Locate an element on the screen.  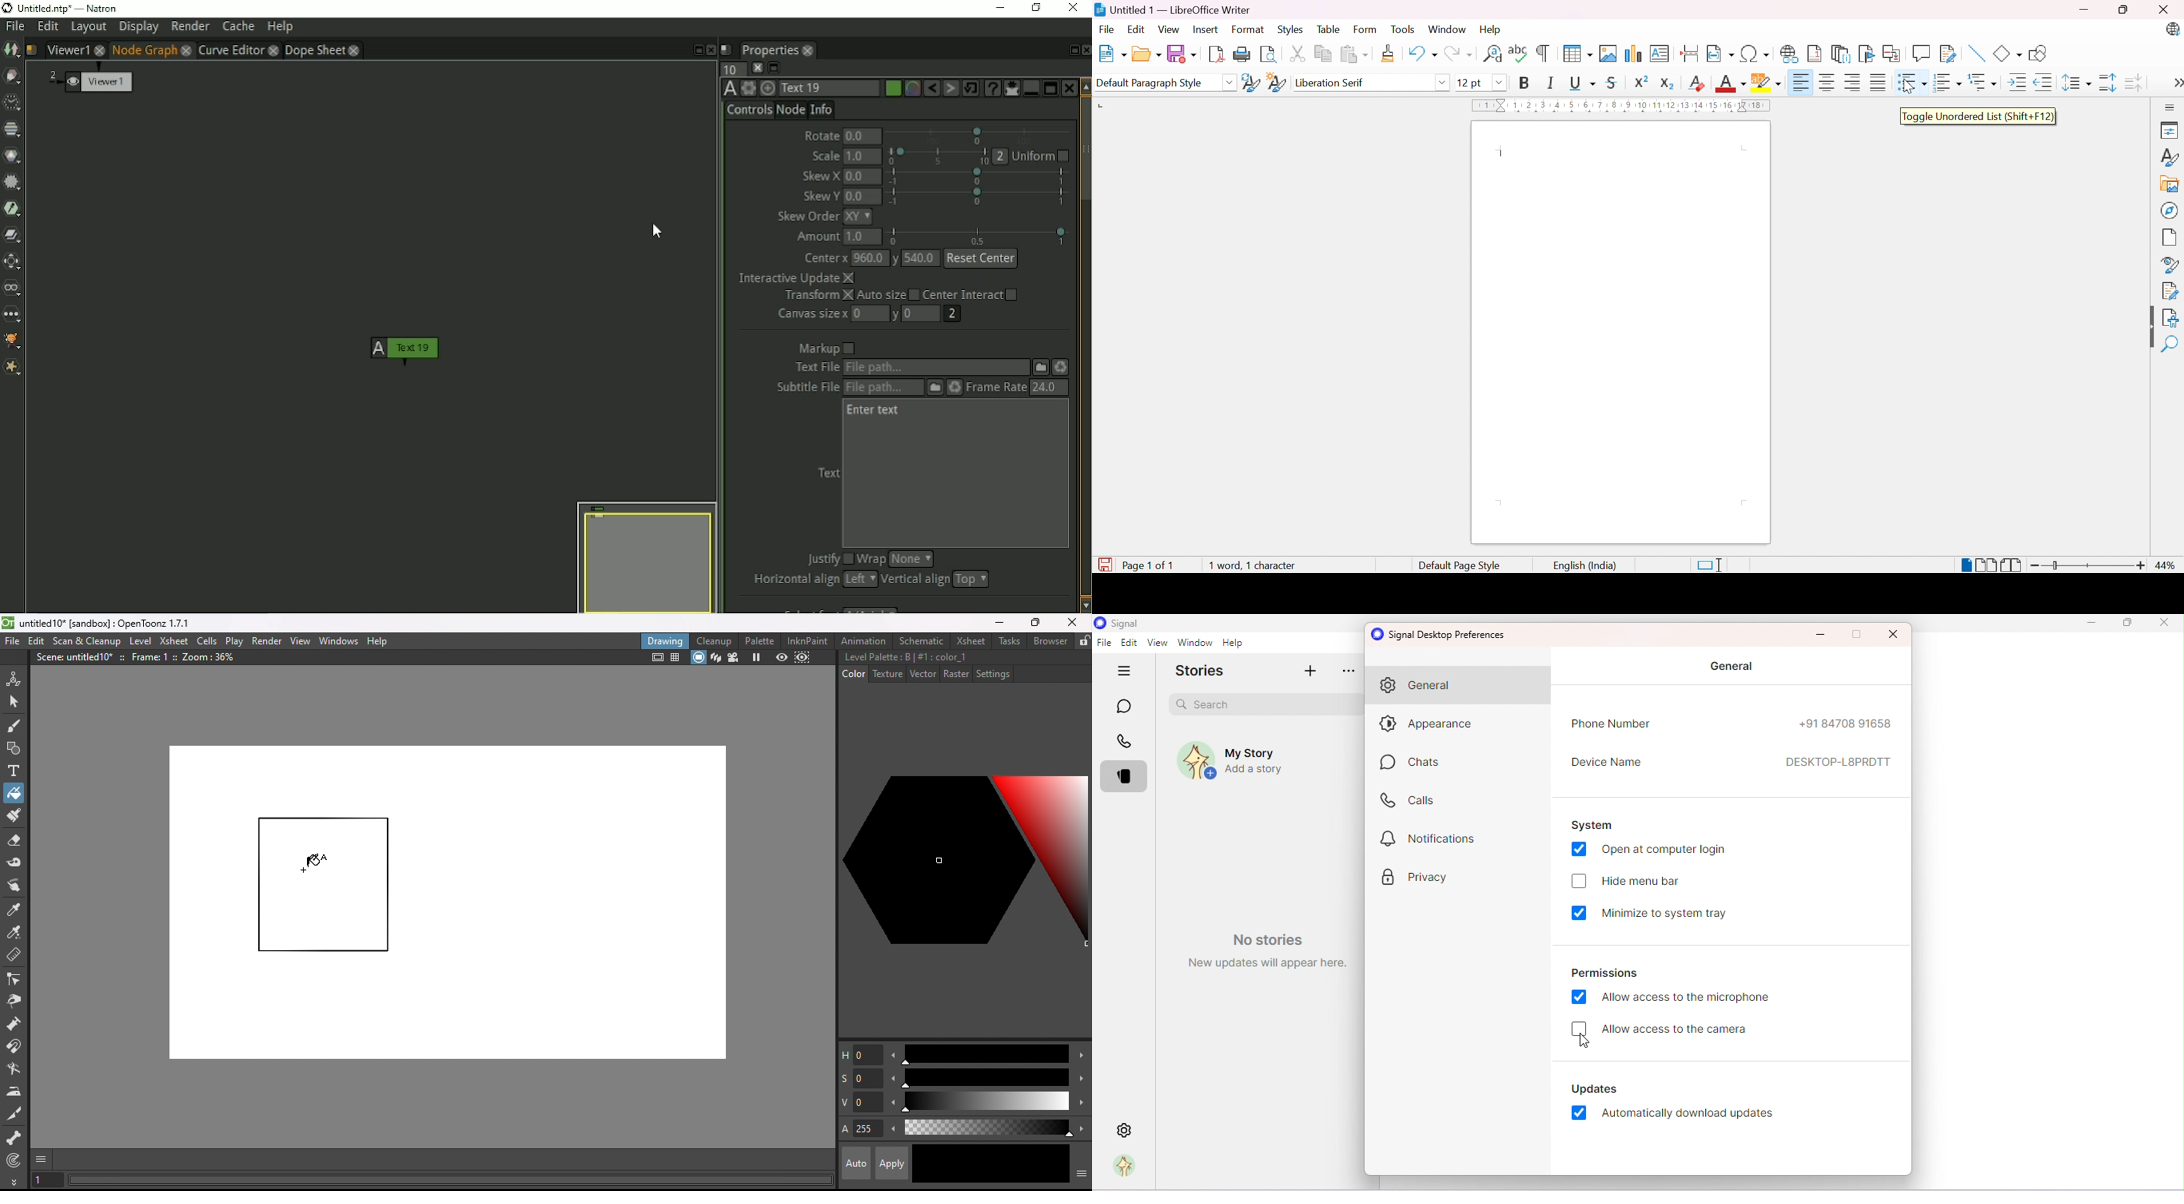
Minimize/maximize all panels is located at coordinates (774, 68).